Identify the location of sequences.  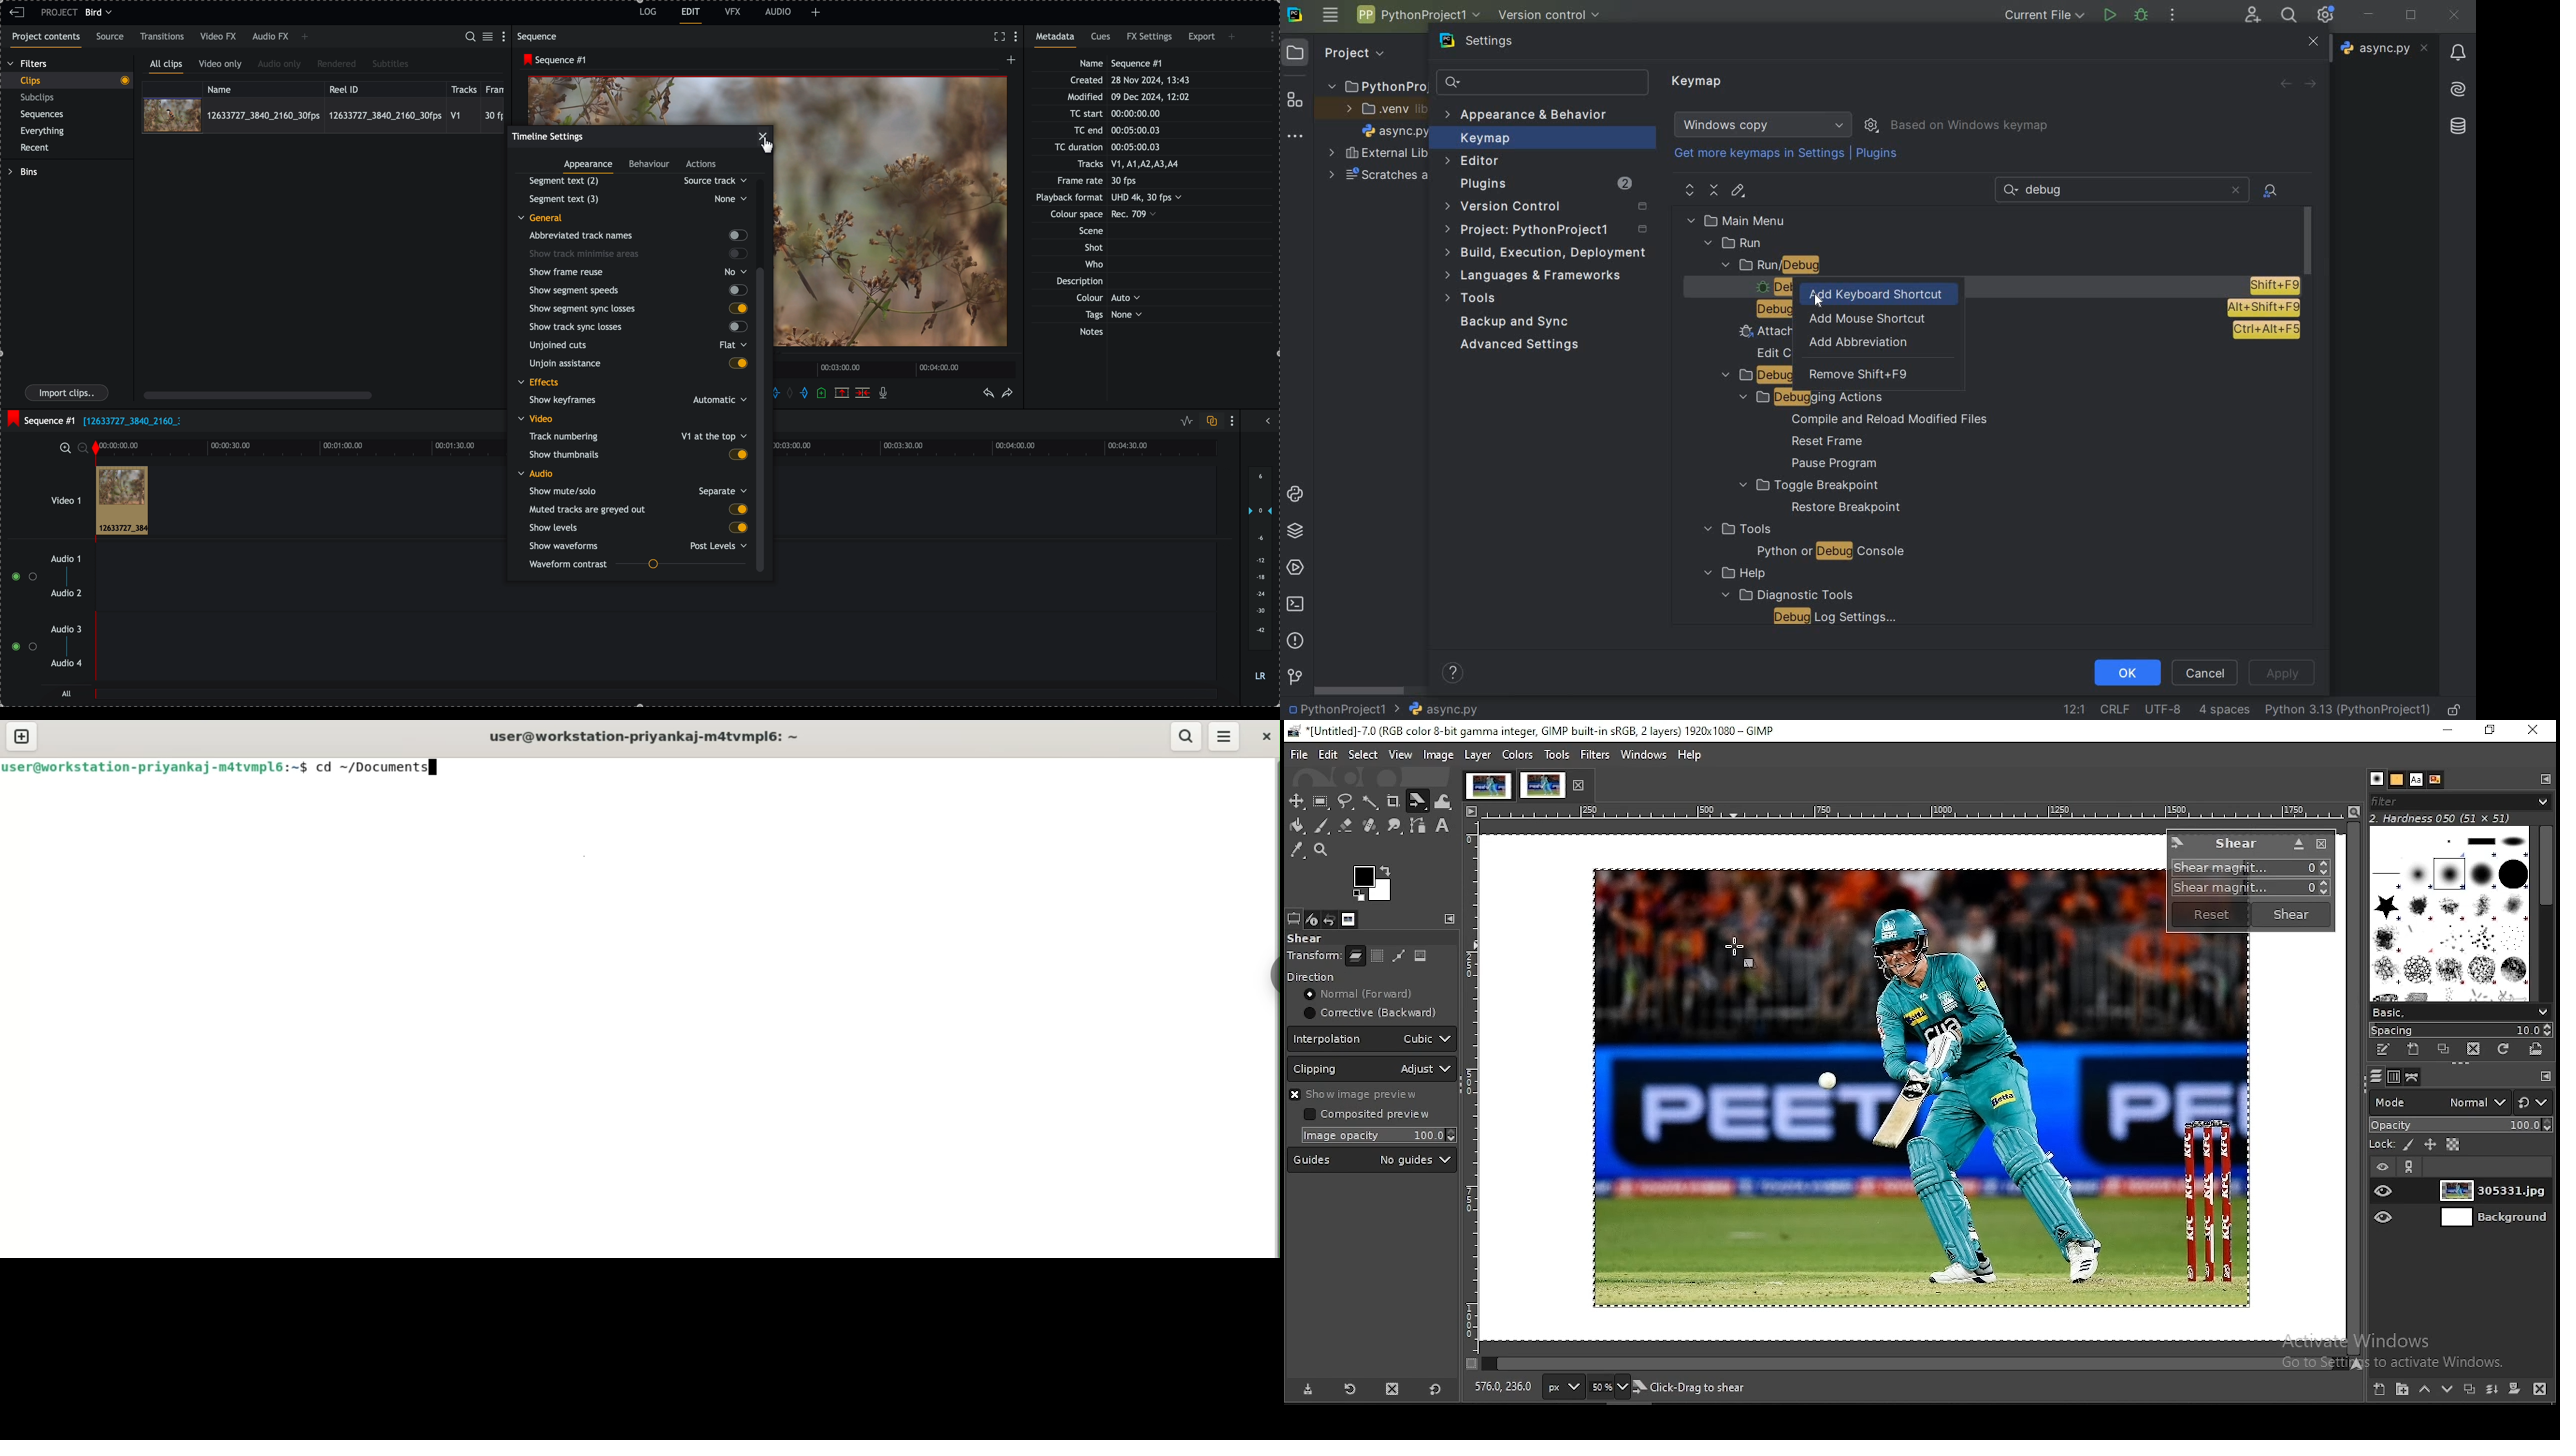
(42, 116).